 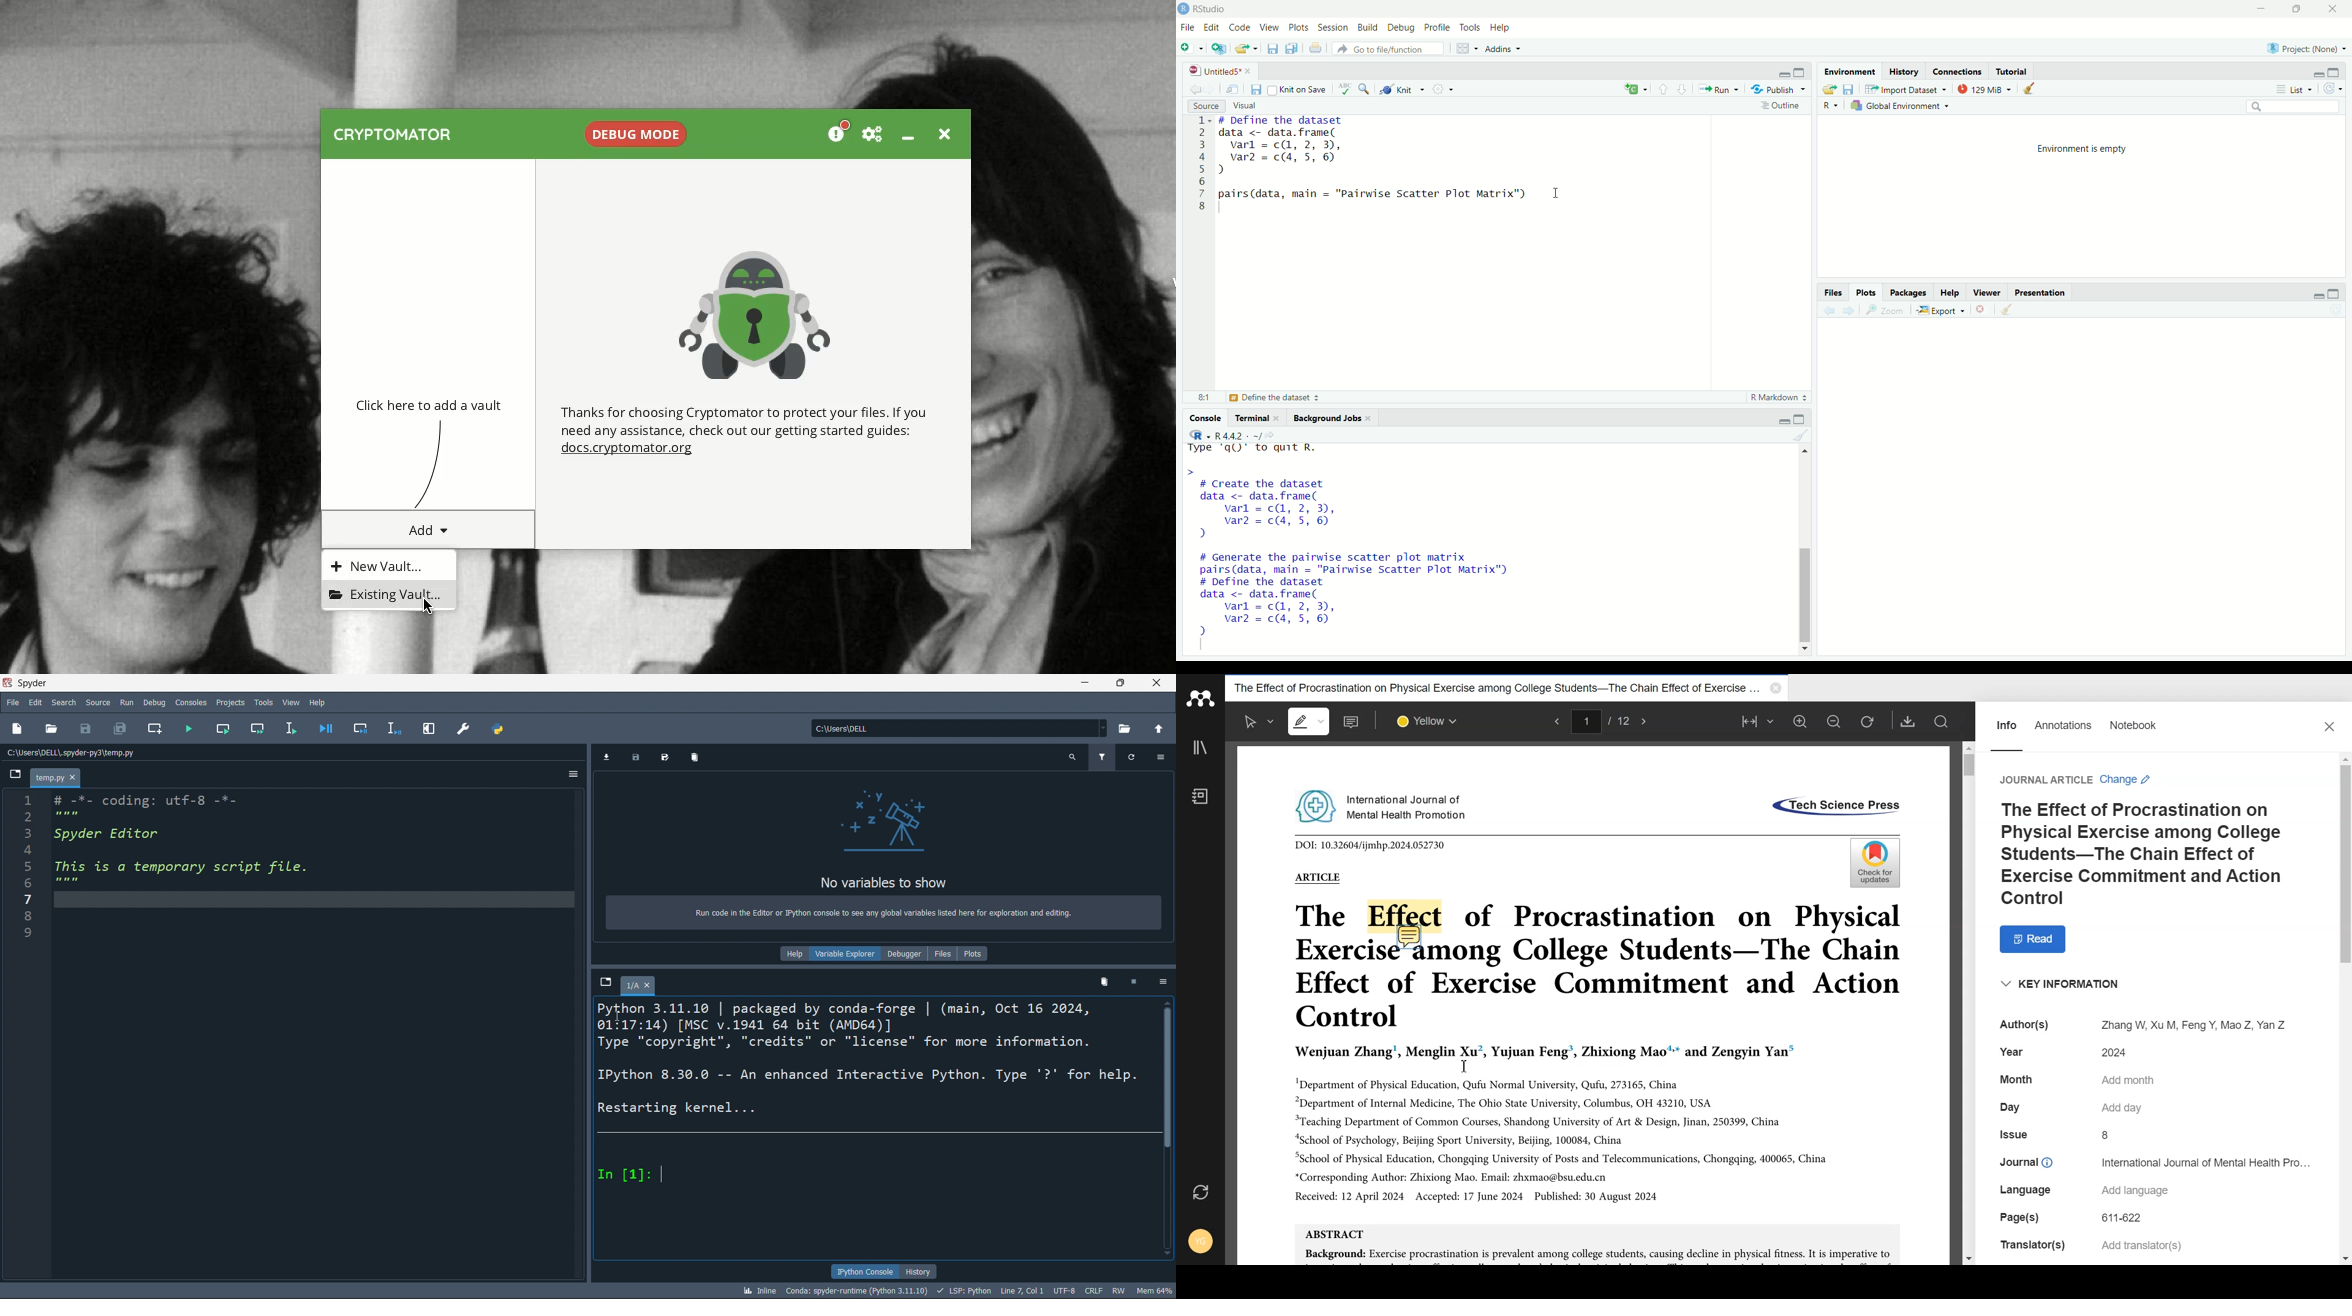 What do you see at coordinates (2332, 89) in the screenshot?
I see `Refresh the list of objects in the environment` at bounding box center [2332, 89].